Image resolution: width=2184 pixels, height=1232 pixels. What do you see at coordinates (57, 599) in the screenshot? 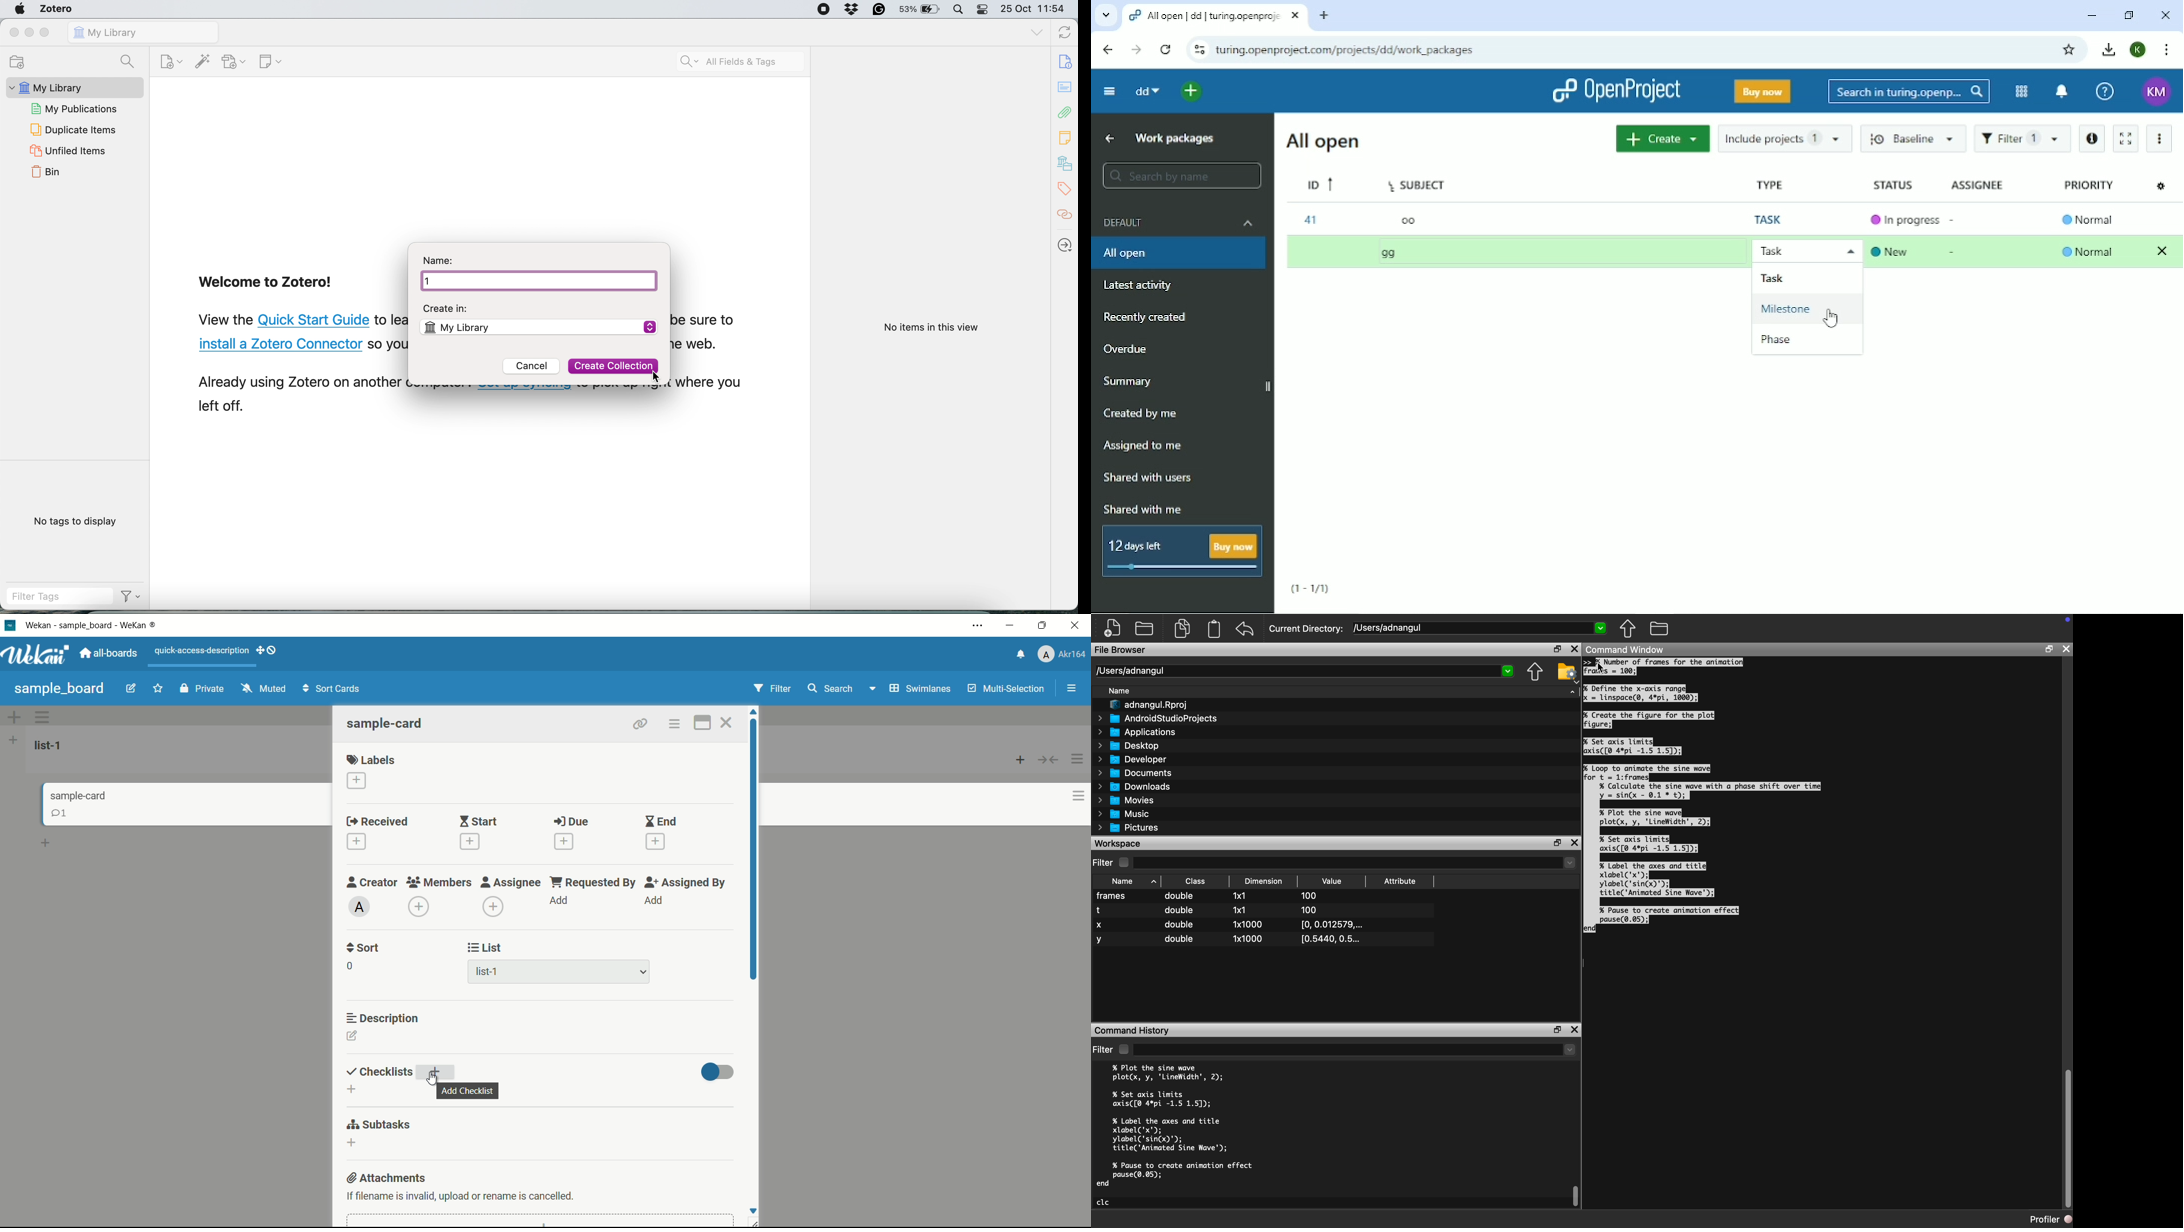
I see `filter tags` at bounding box center [57, 599].